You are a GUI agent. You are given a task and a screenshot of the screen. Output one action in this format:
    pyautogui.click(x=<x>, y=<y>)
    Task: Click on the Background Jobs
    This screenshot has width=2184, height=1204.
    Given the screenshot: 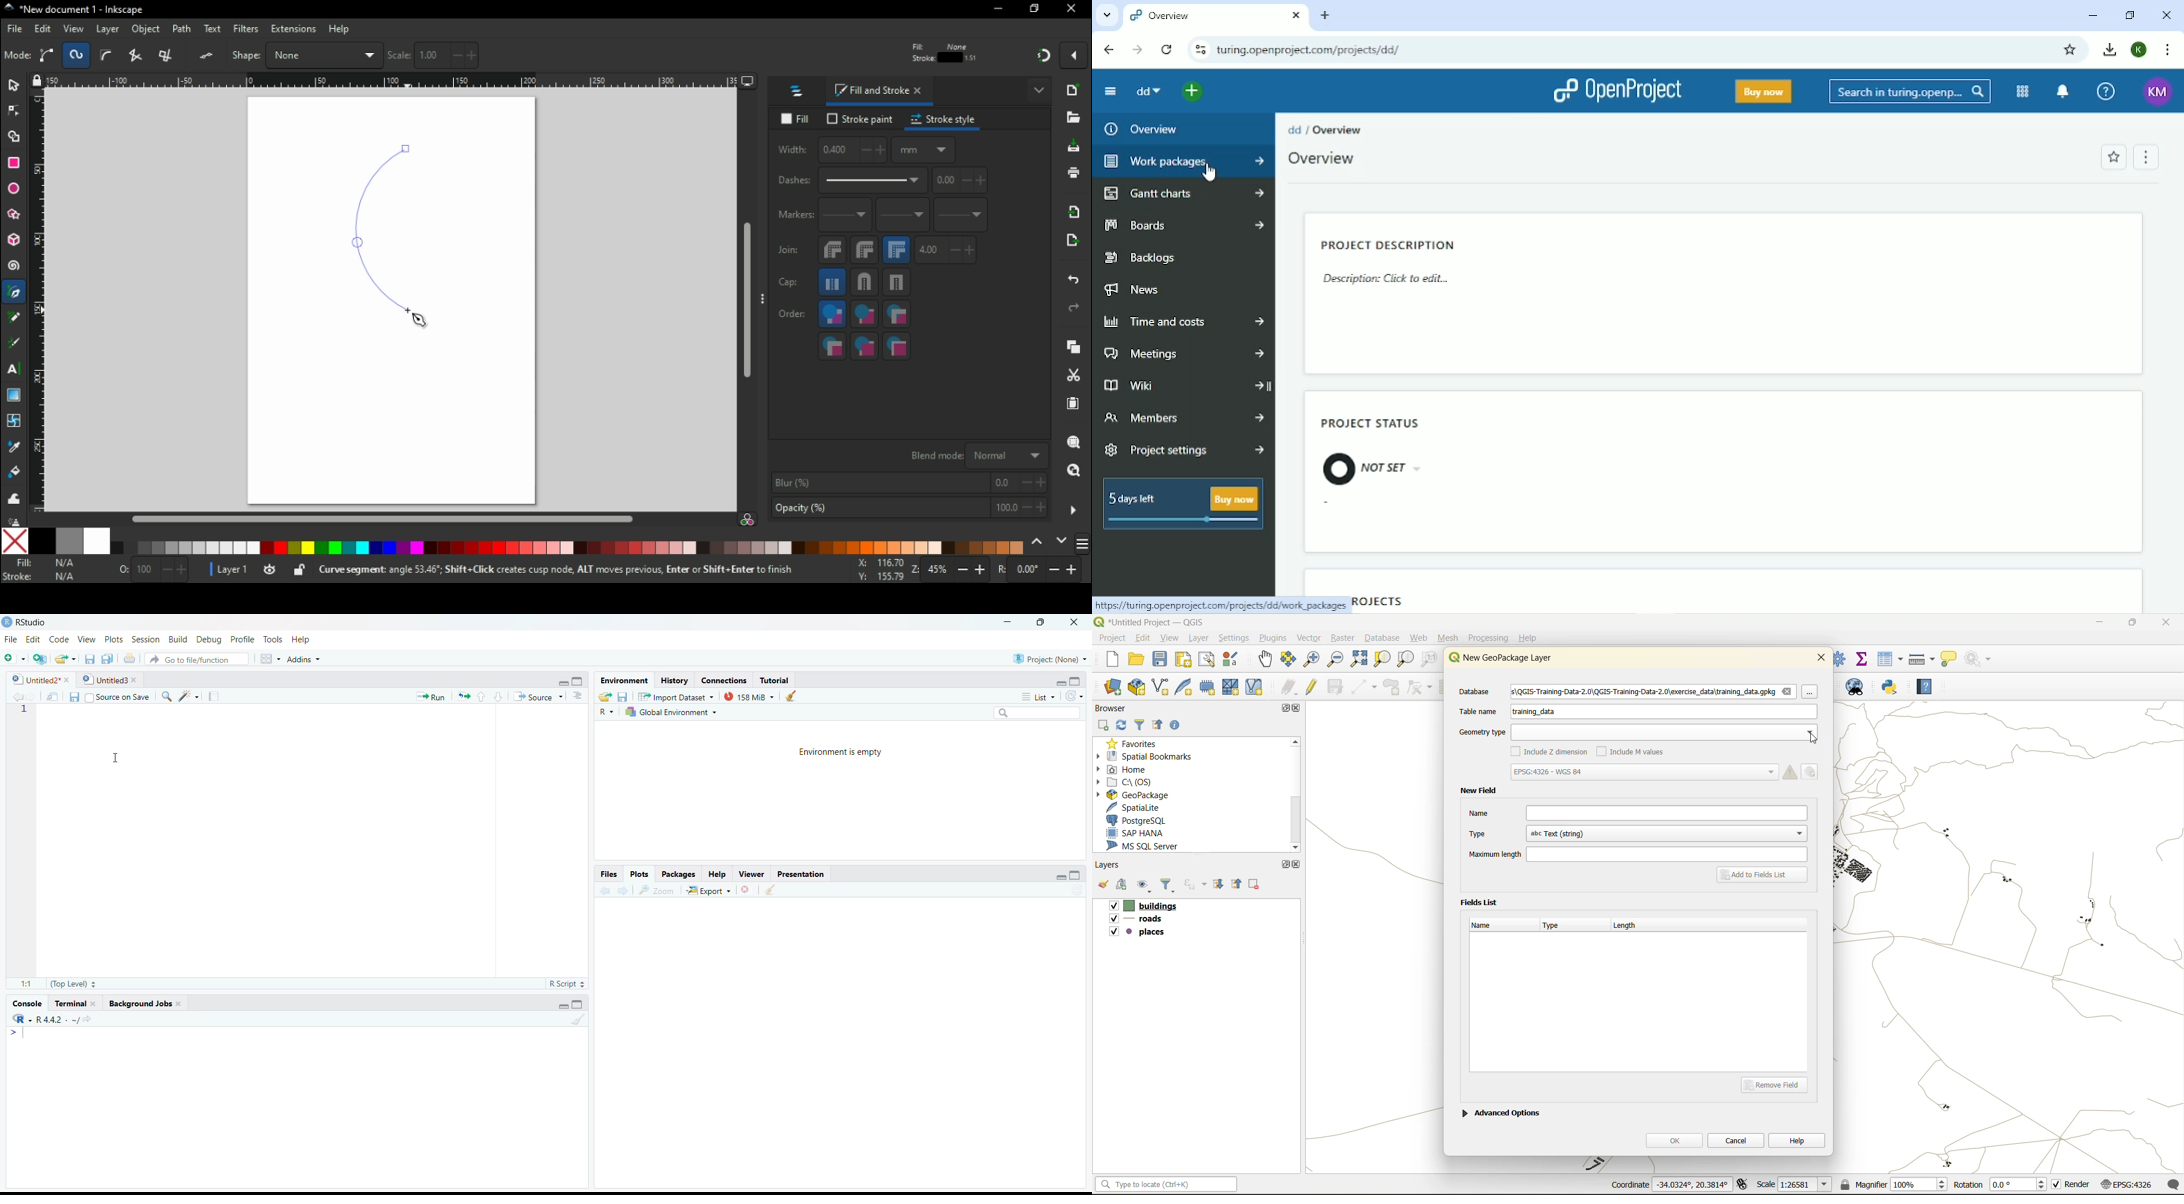 What is the action you would take?
    pyautogui.click(x=151, y=1003)
    